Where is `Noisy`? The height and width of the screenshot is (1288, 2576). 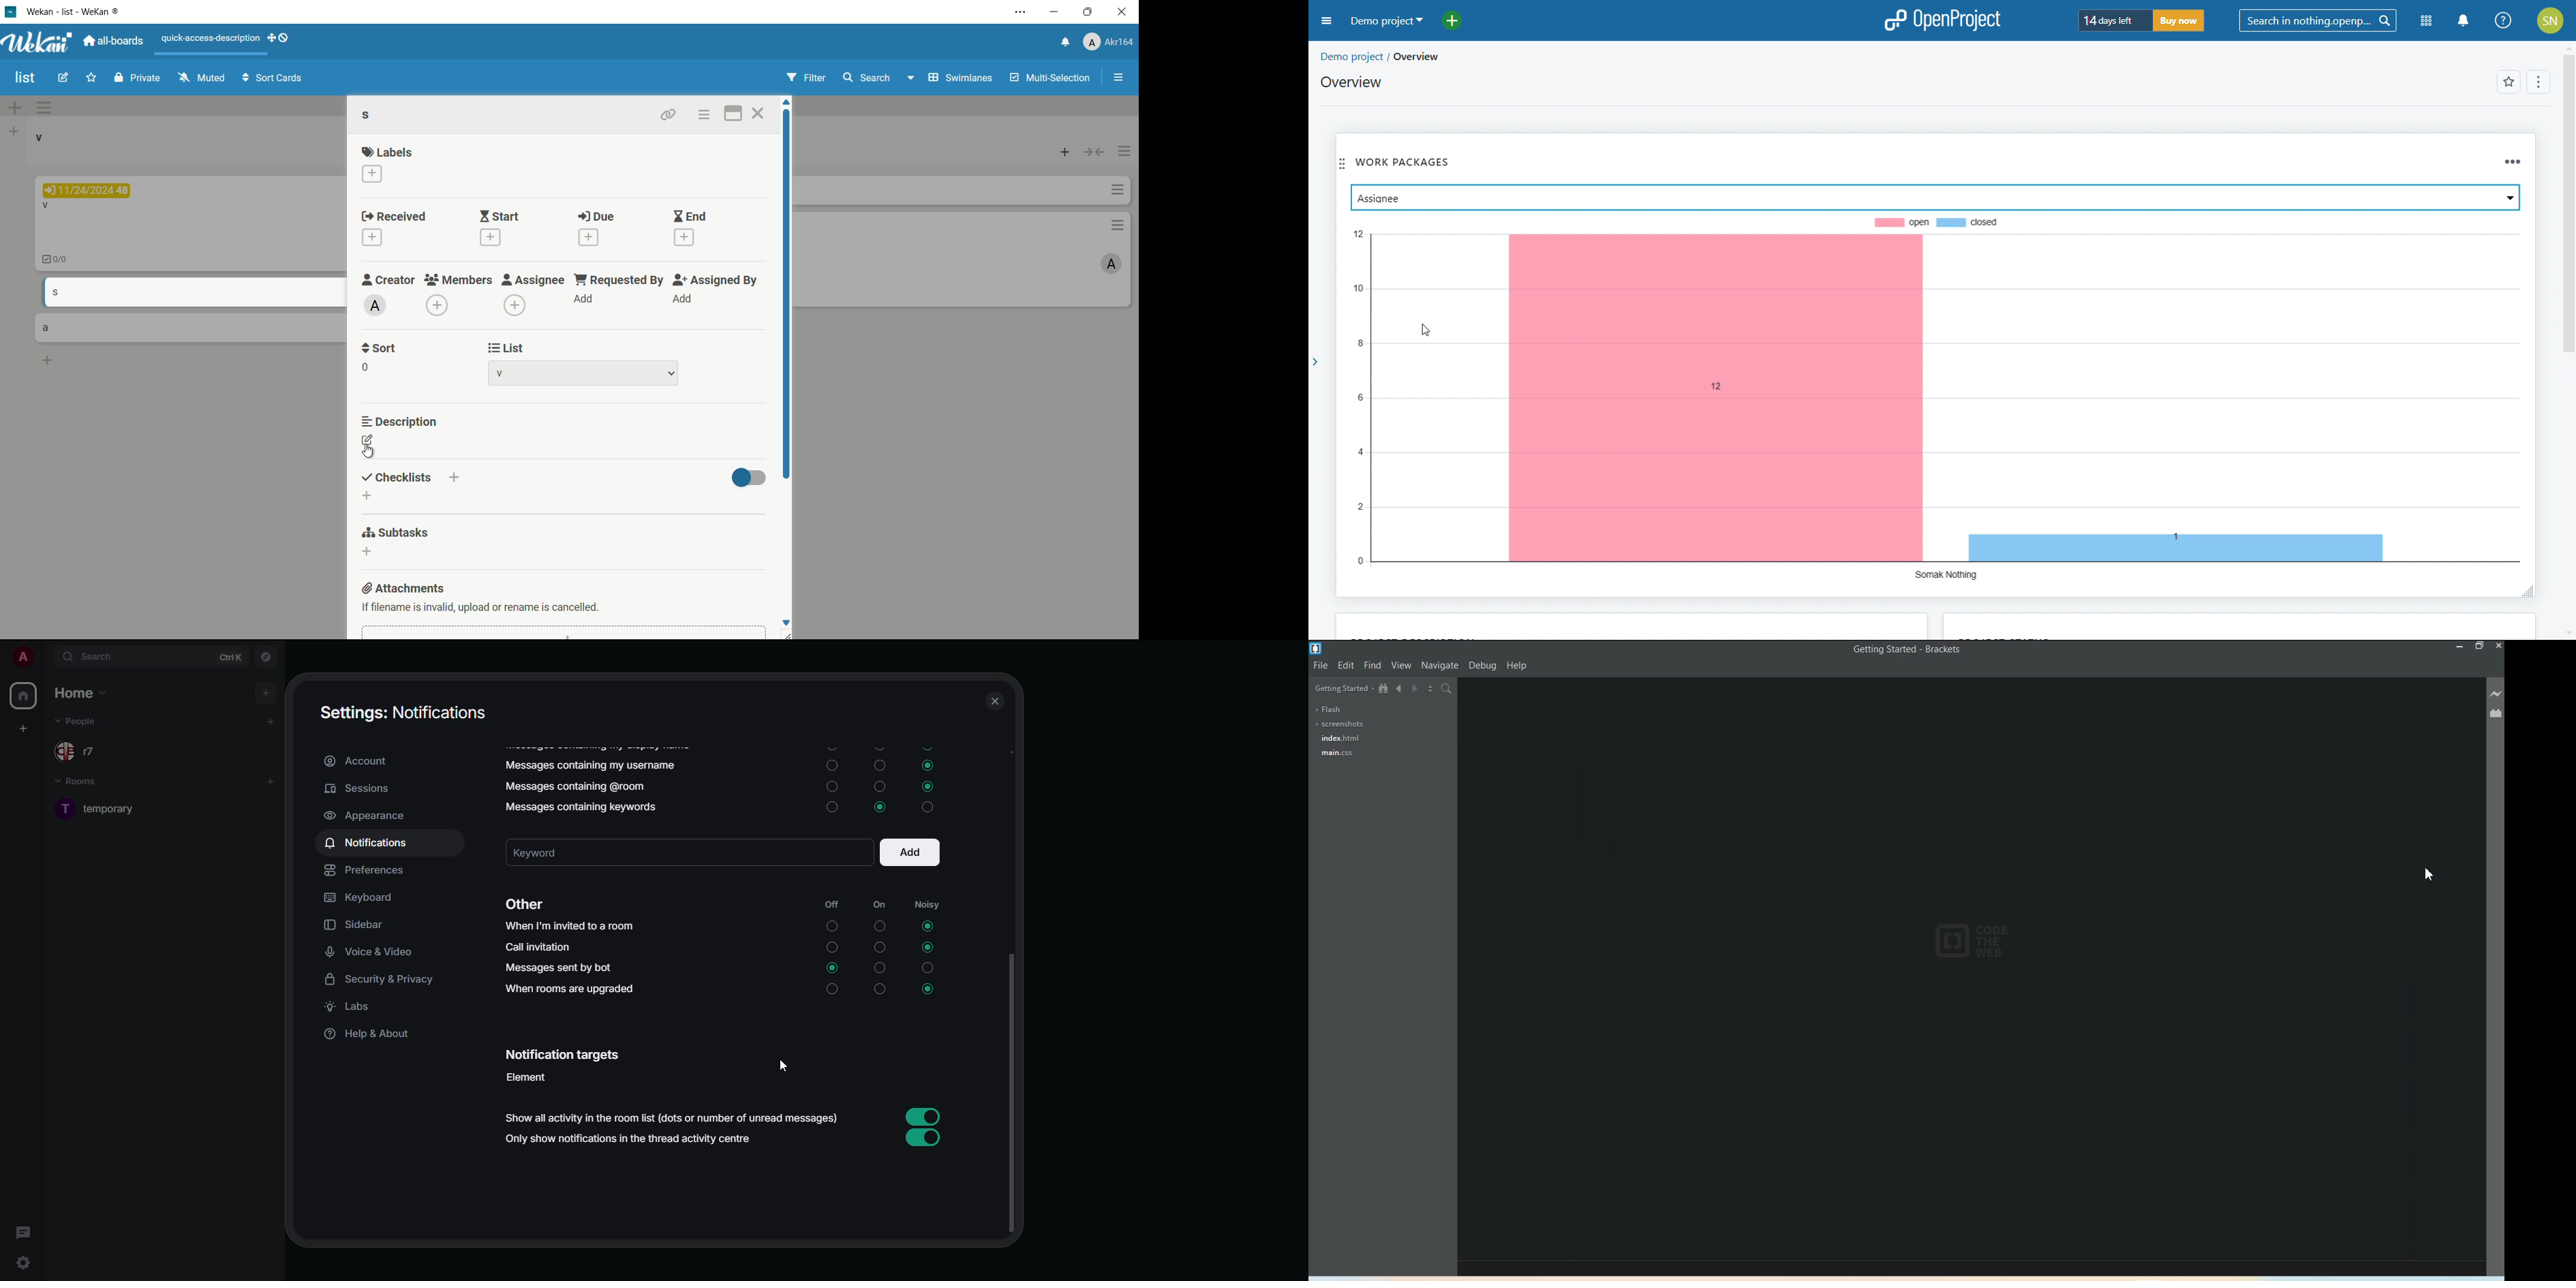 Noisy is located at coordinates (927, 808).